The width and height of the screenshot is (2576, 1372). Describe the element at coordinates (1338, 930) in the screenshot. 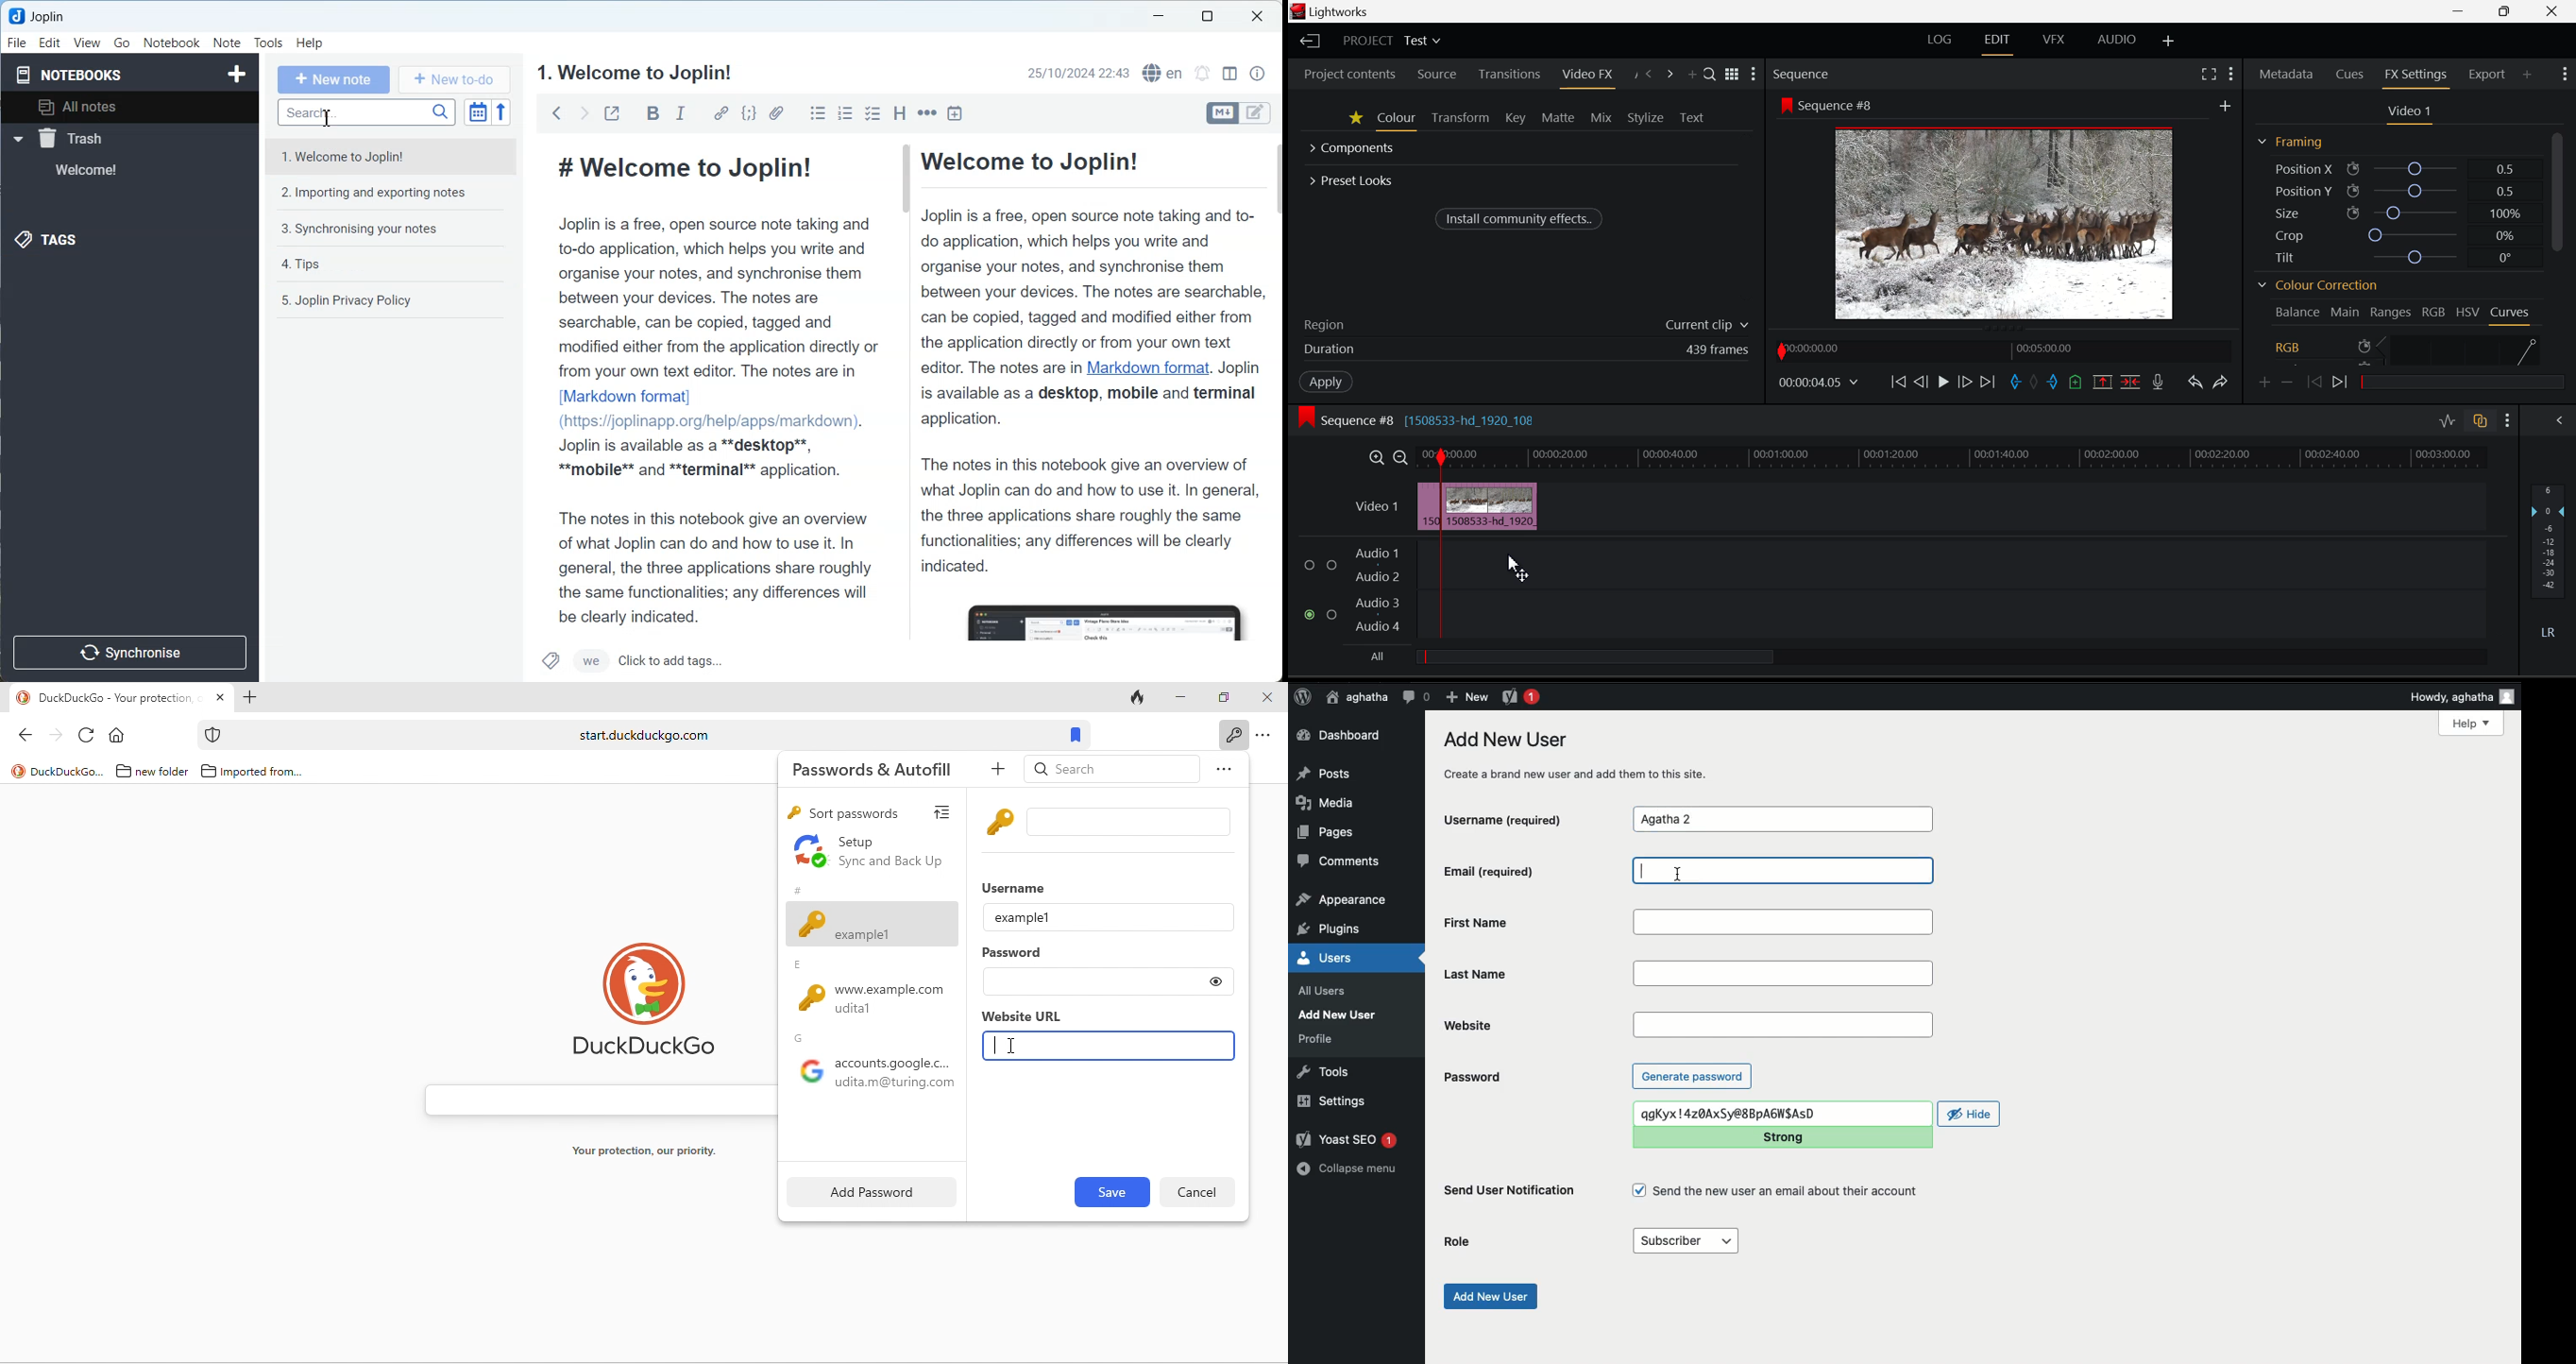

I see `plugins` at that location.